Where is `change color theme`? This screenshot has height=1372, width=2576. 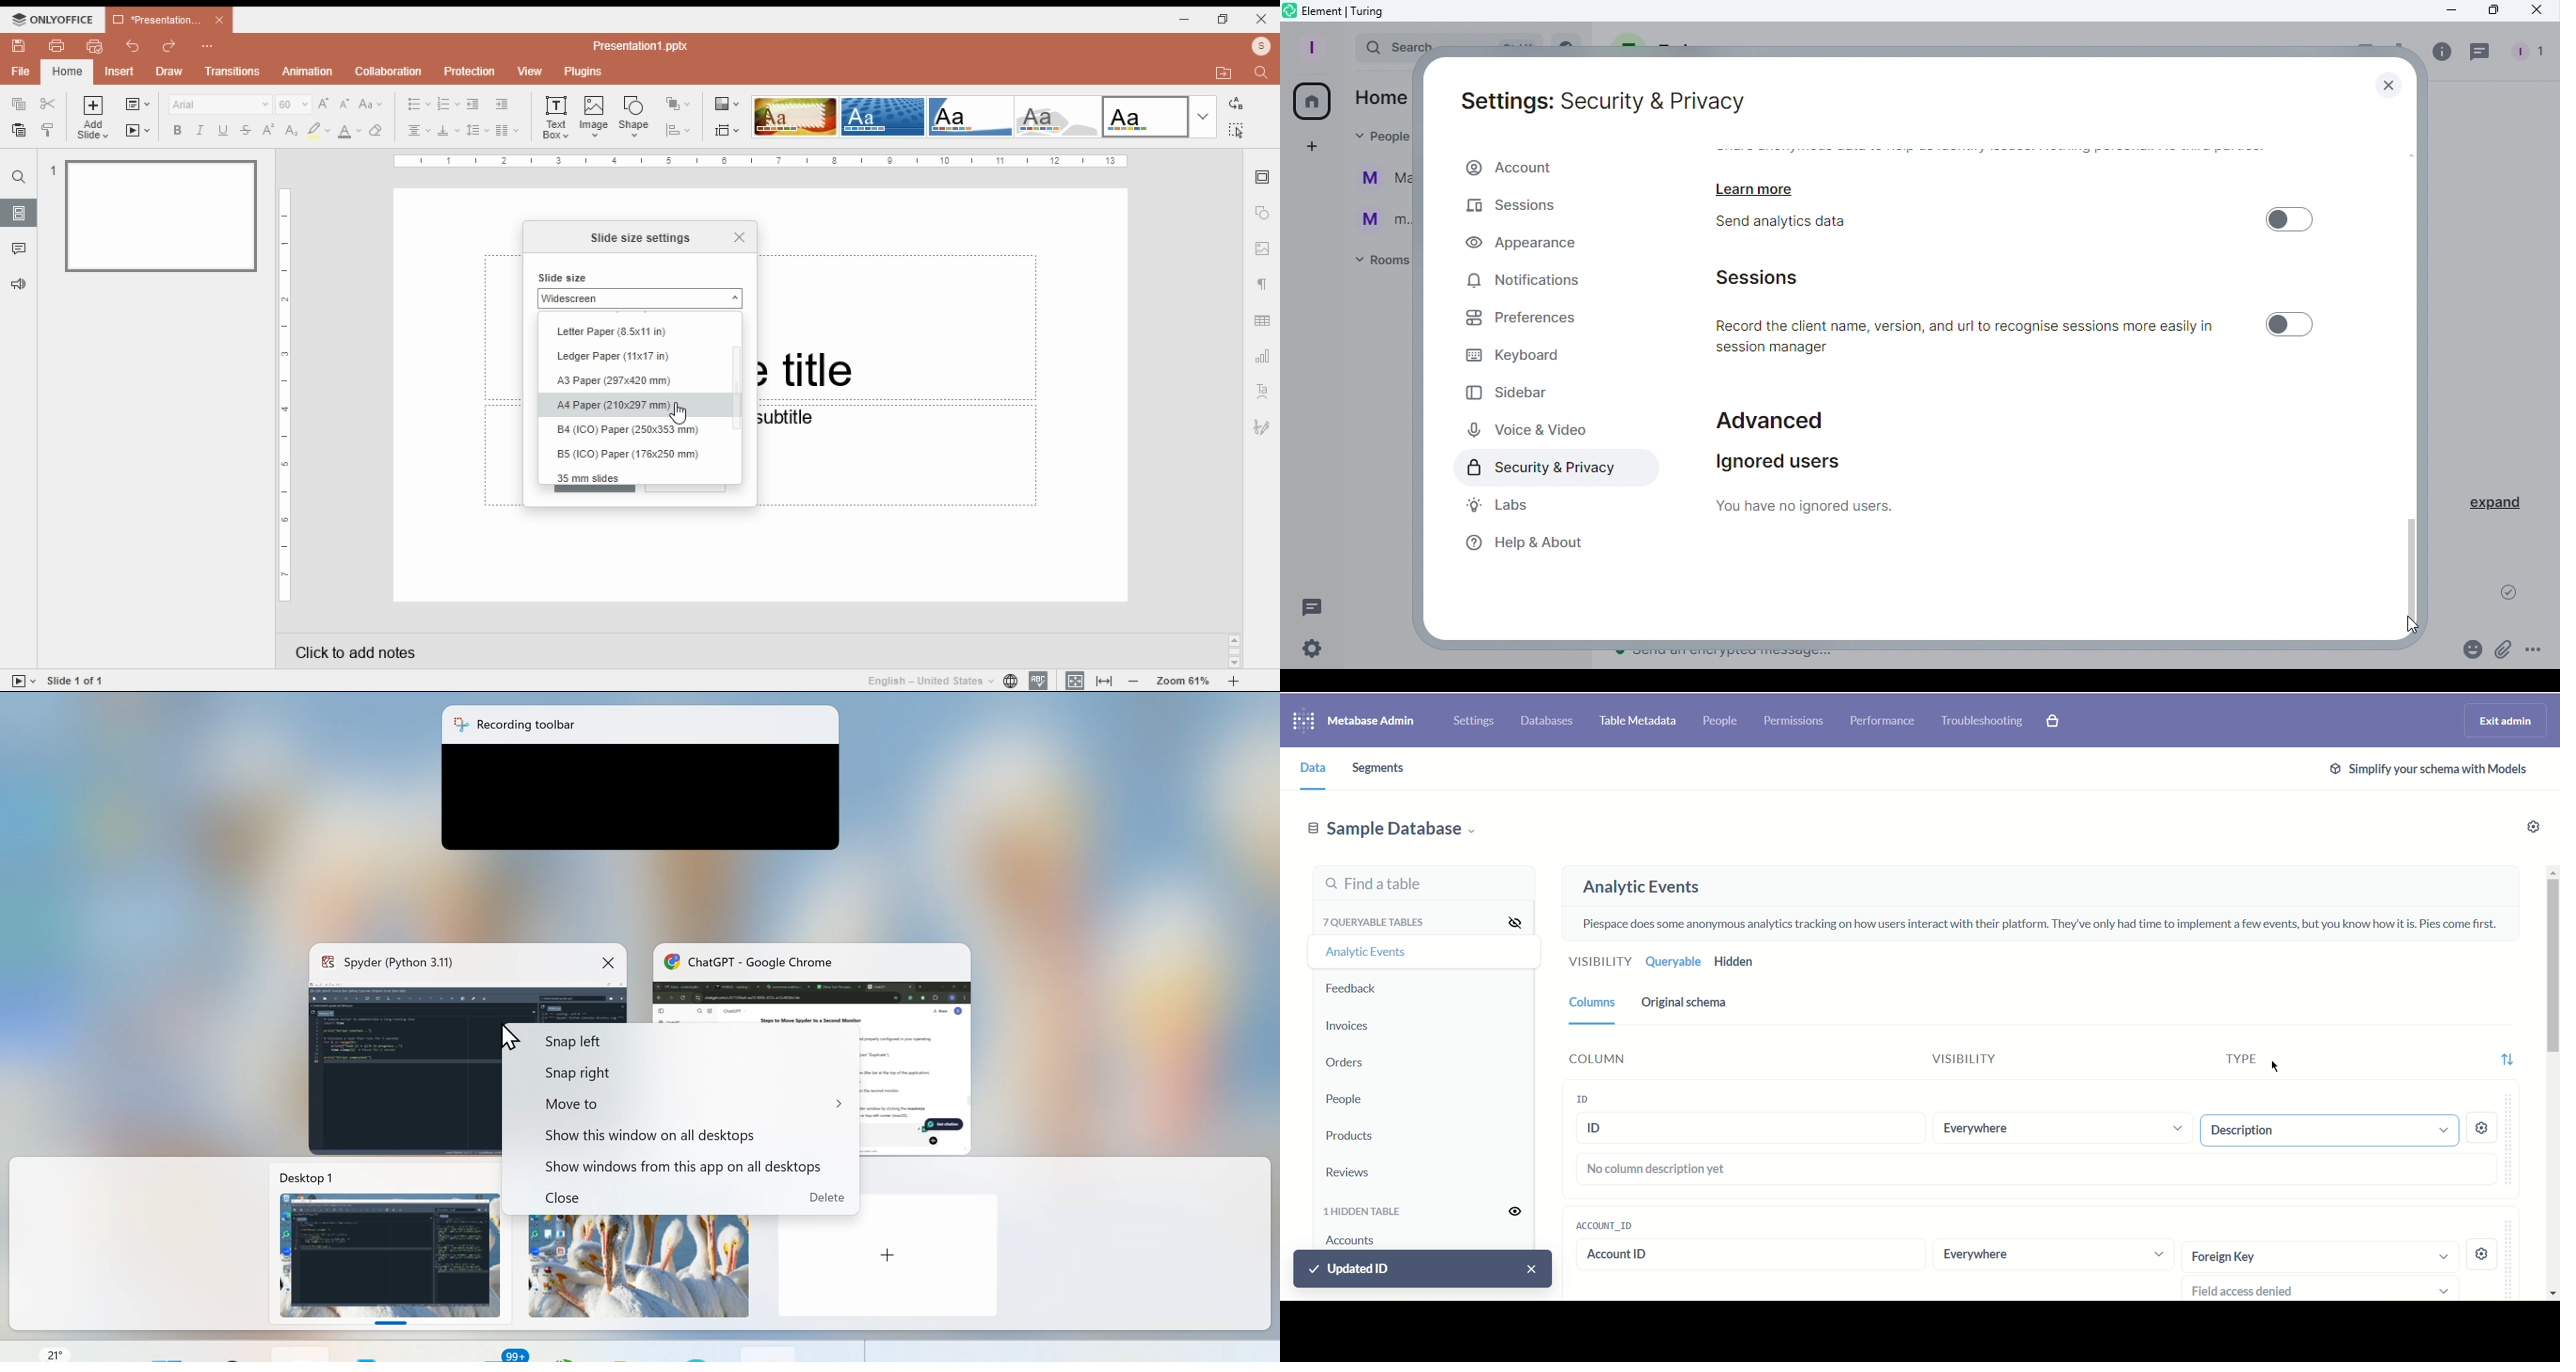 change color theme is located at coordinates (727, 104).